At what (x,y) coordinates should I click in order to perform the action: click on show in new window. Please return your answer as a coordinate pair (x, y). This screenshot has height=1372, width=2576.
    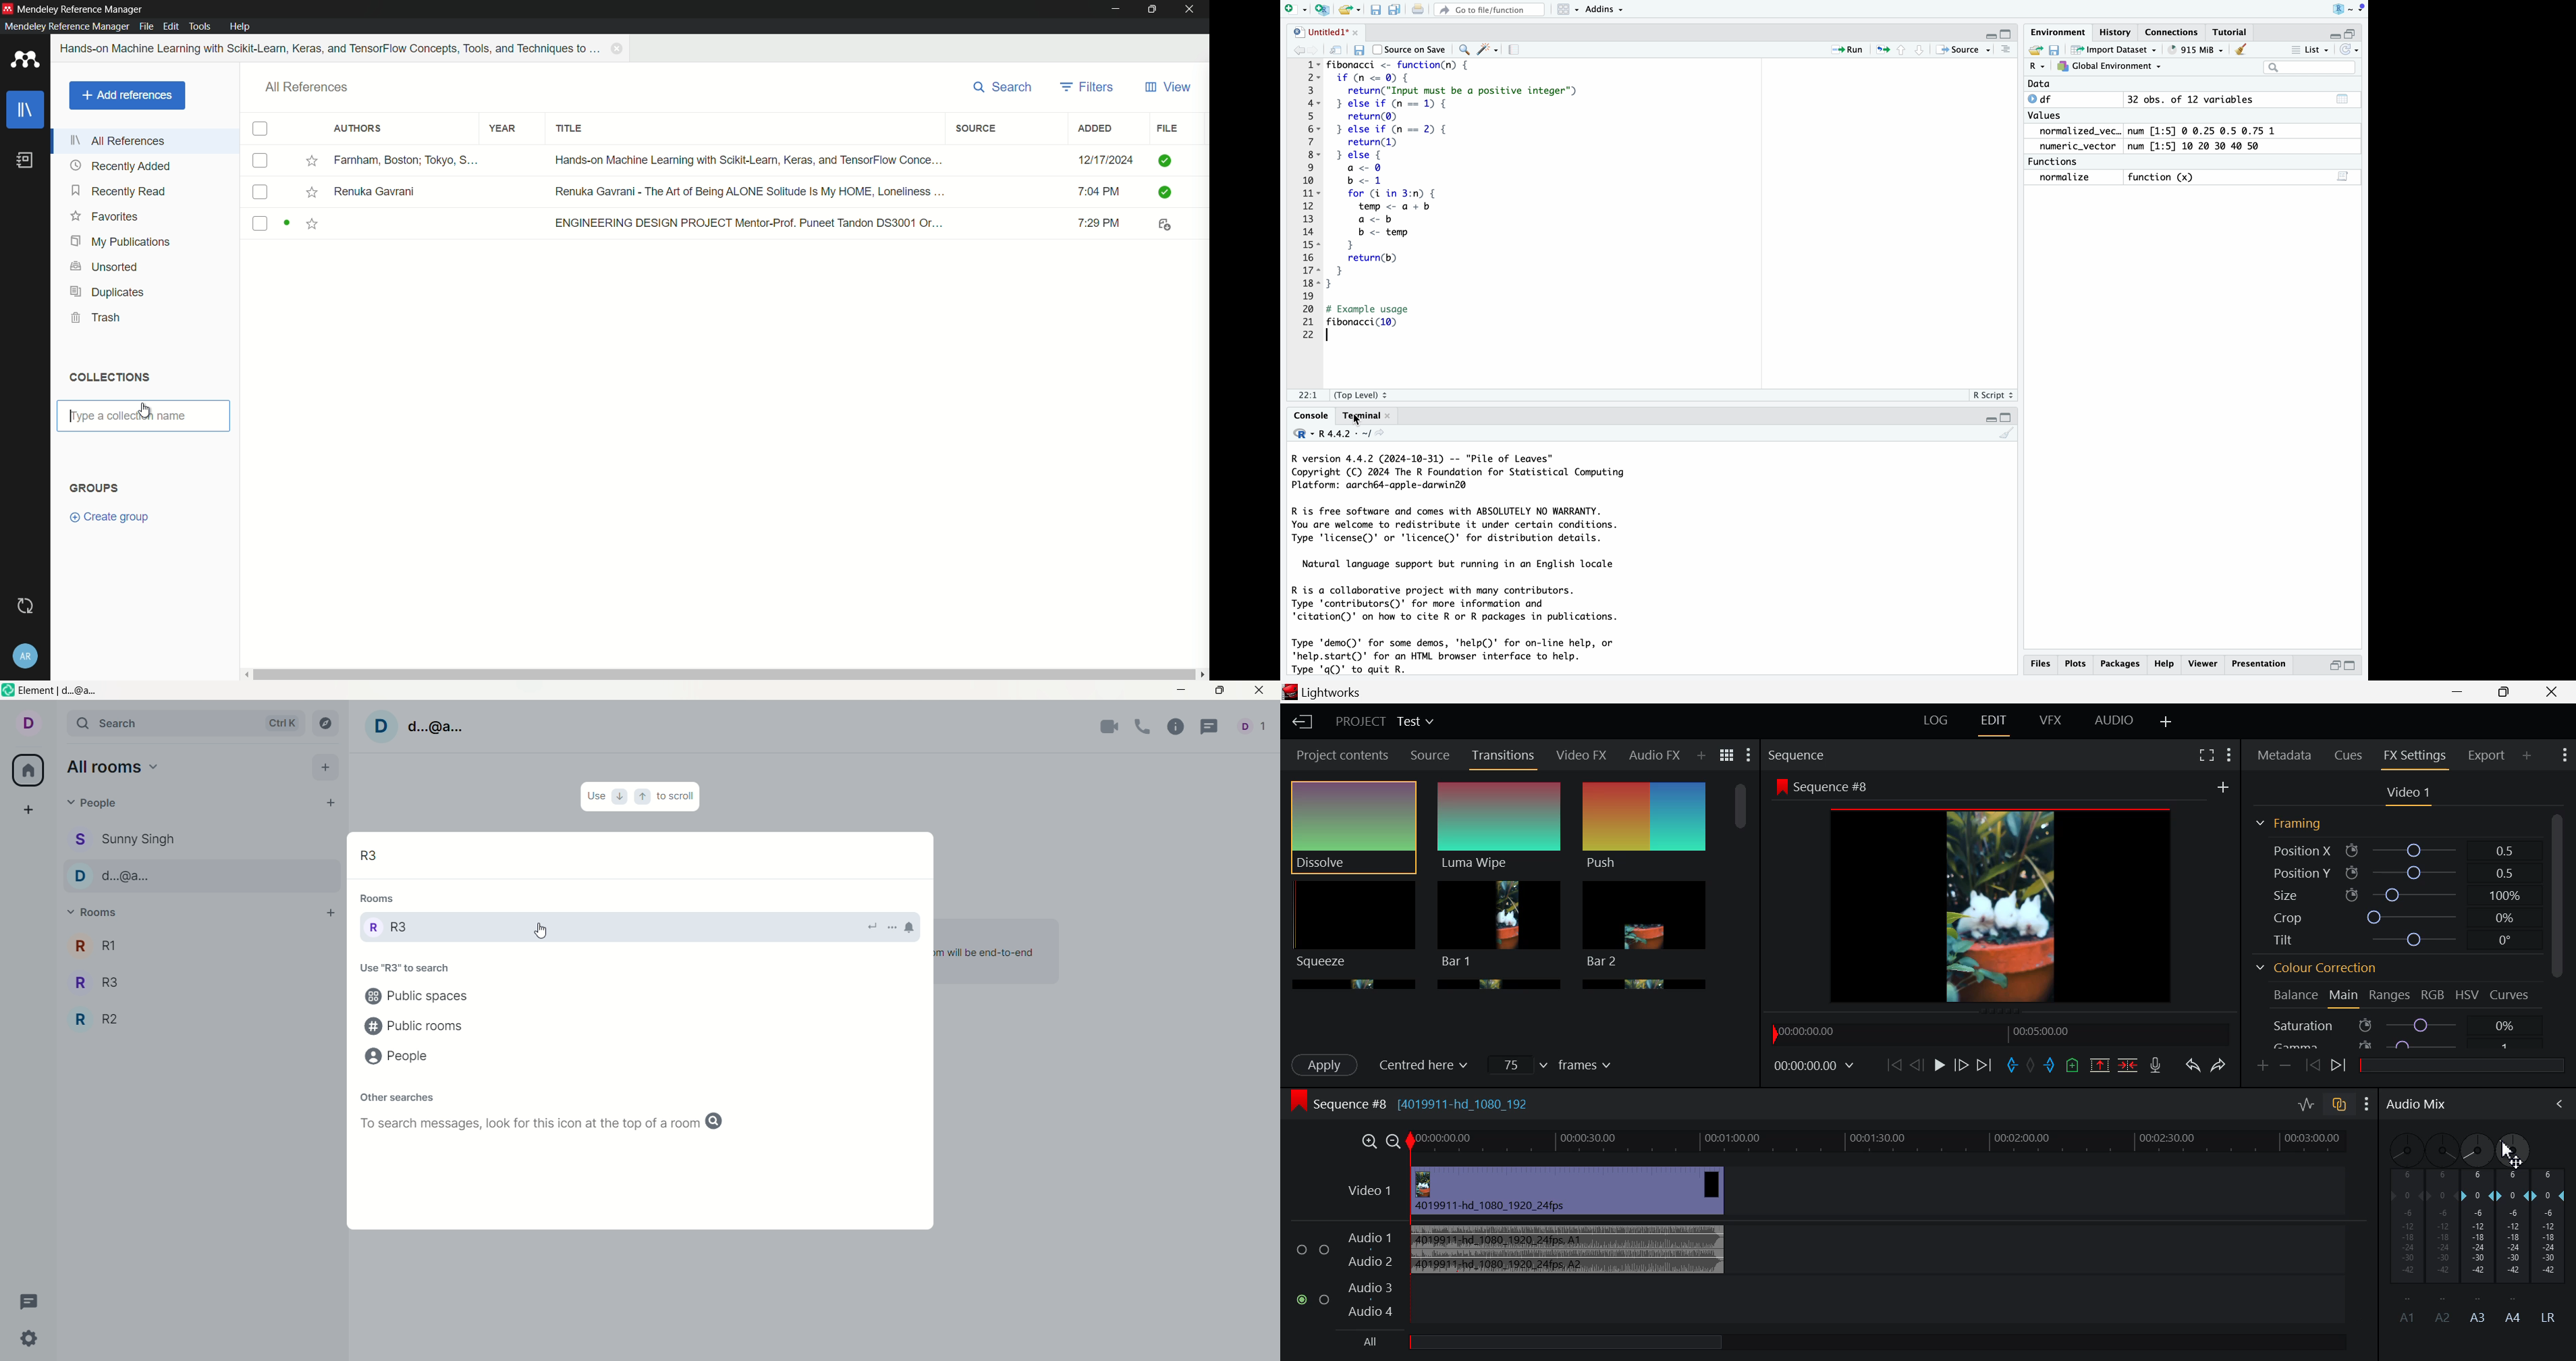
    Looking at the image, I should click on (1337, 52).